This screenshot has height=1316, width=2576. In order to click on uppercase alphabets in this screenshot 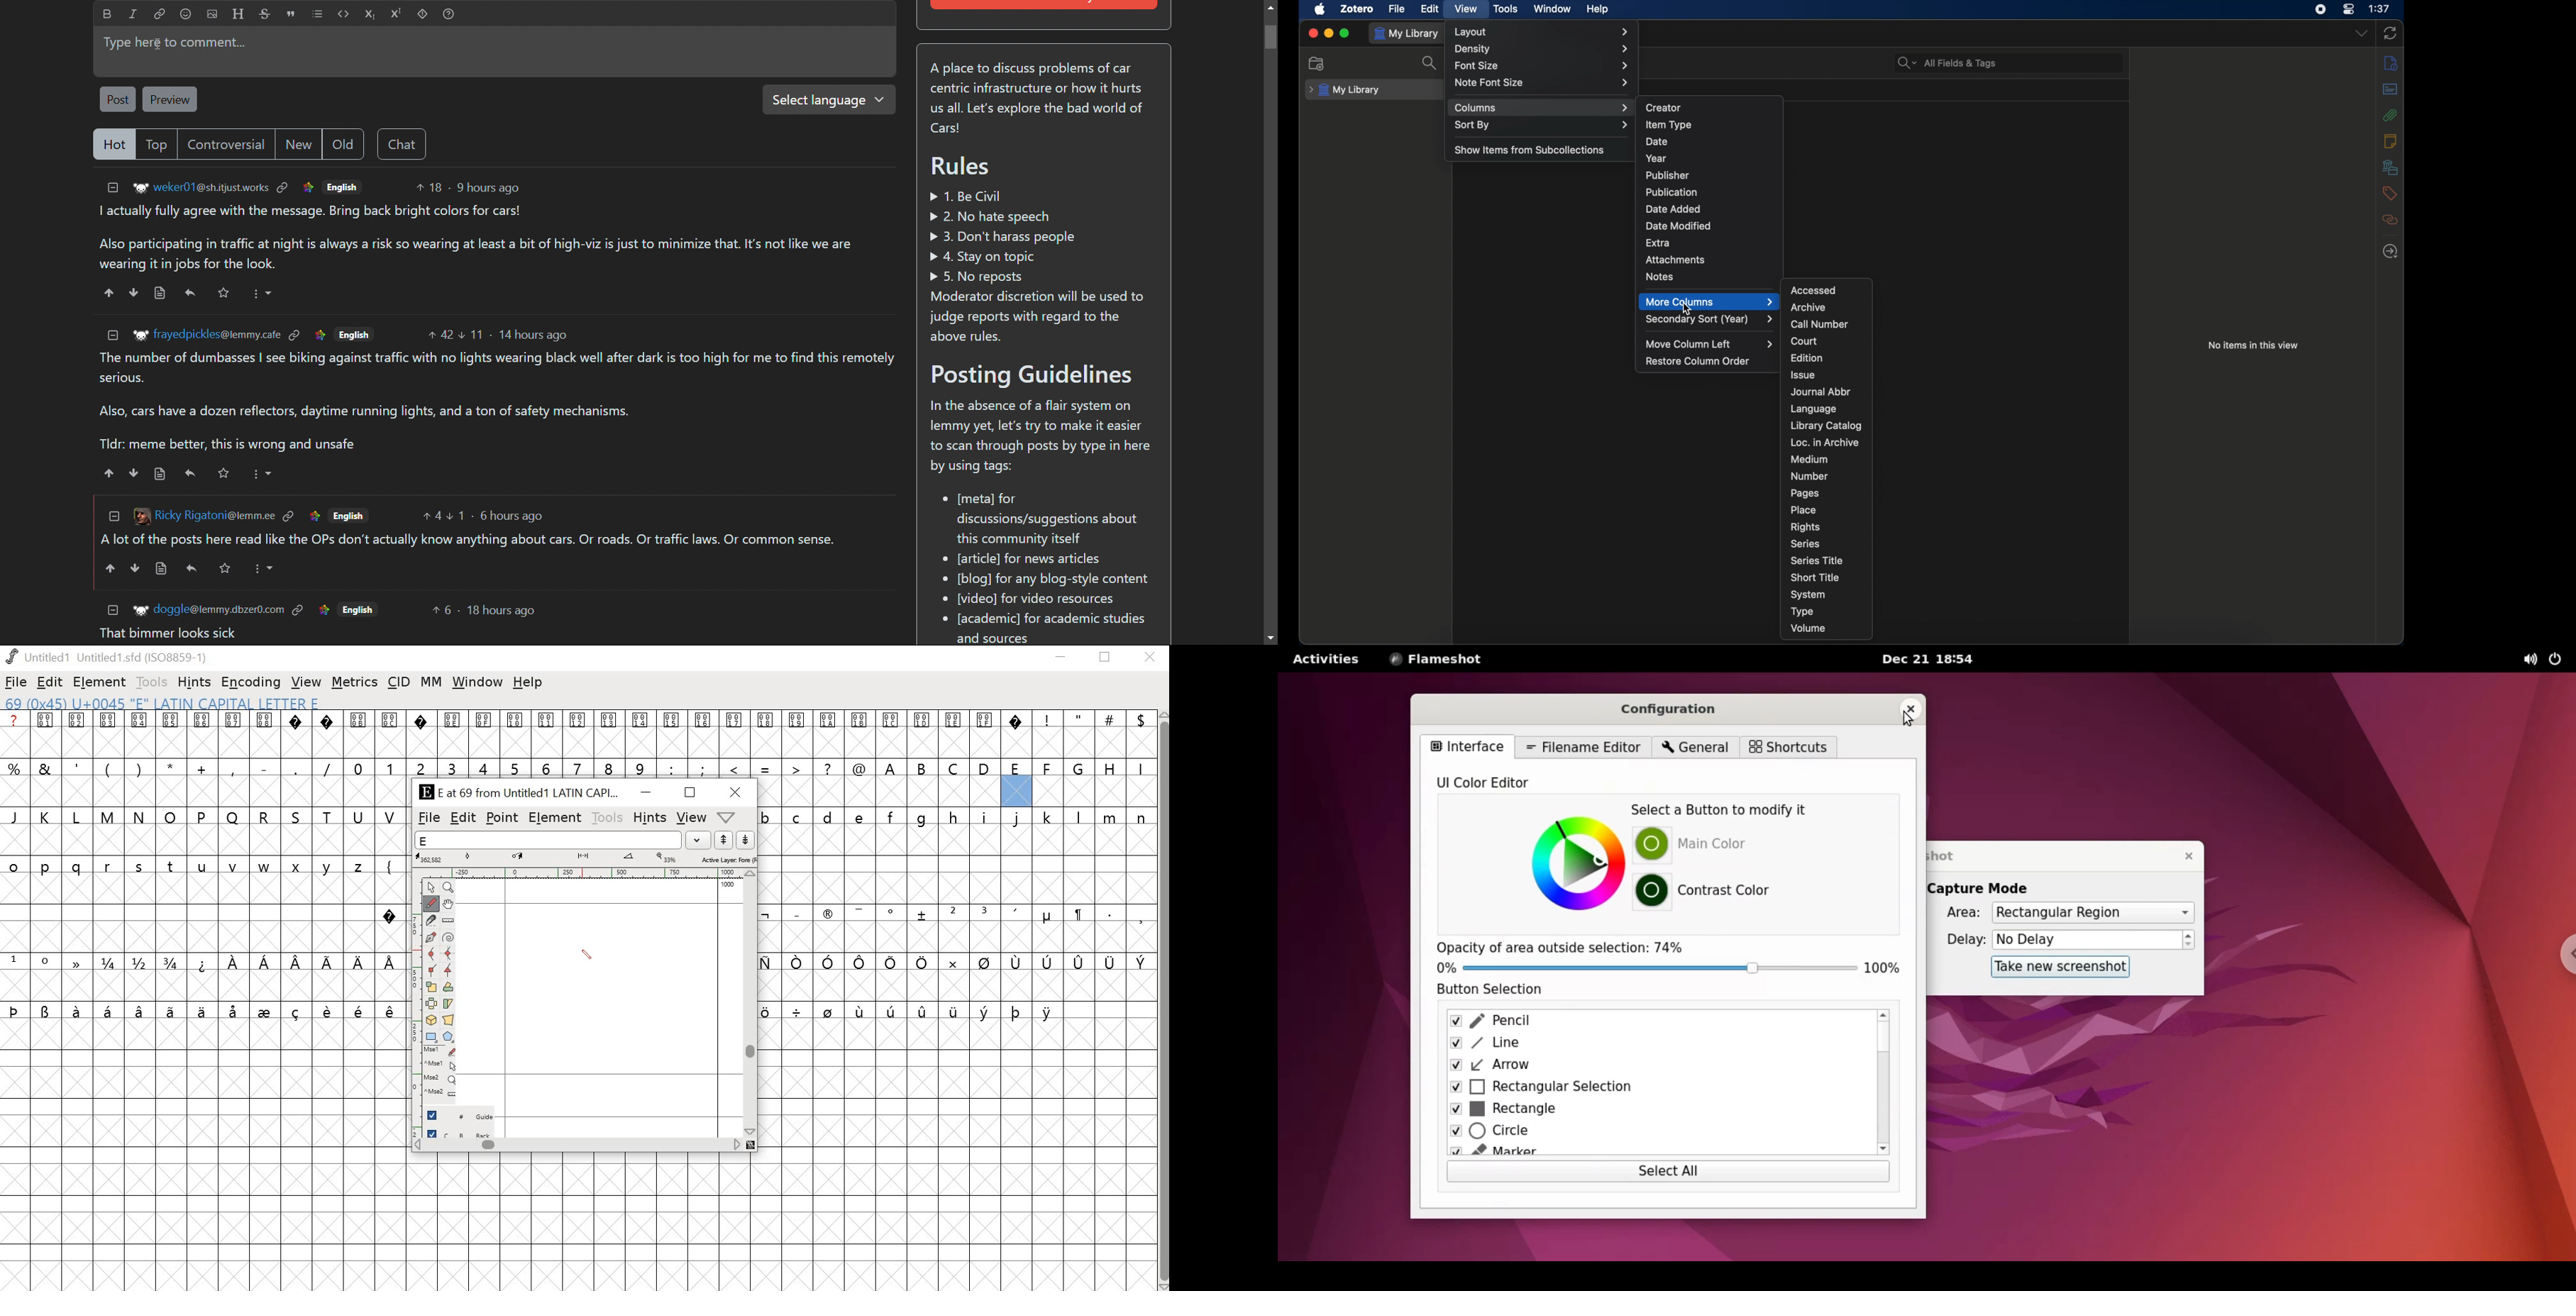, I will do `click(202, 818)`.